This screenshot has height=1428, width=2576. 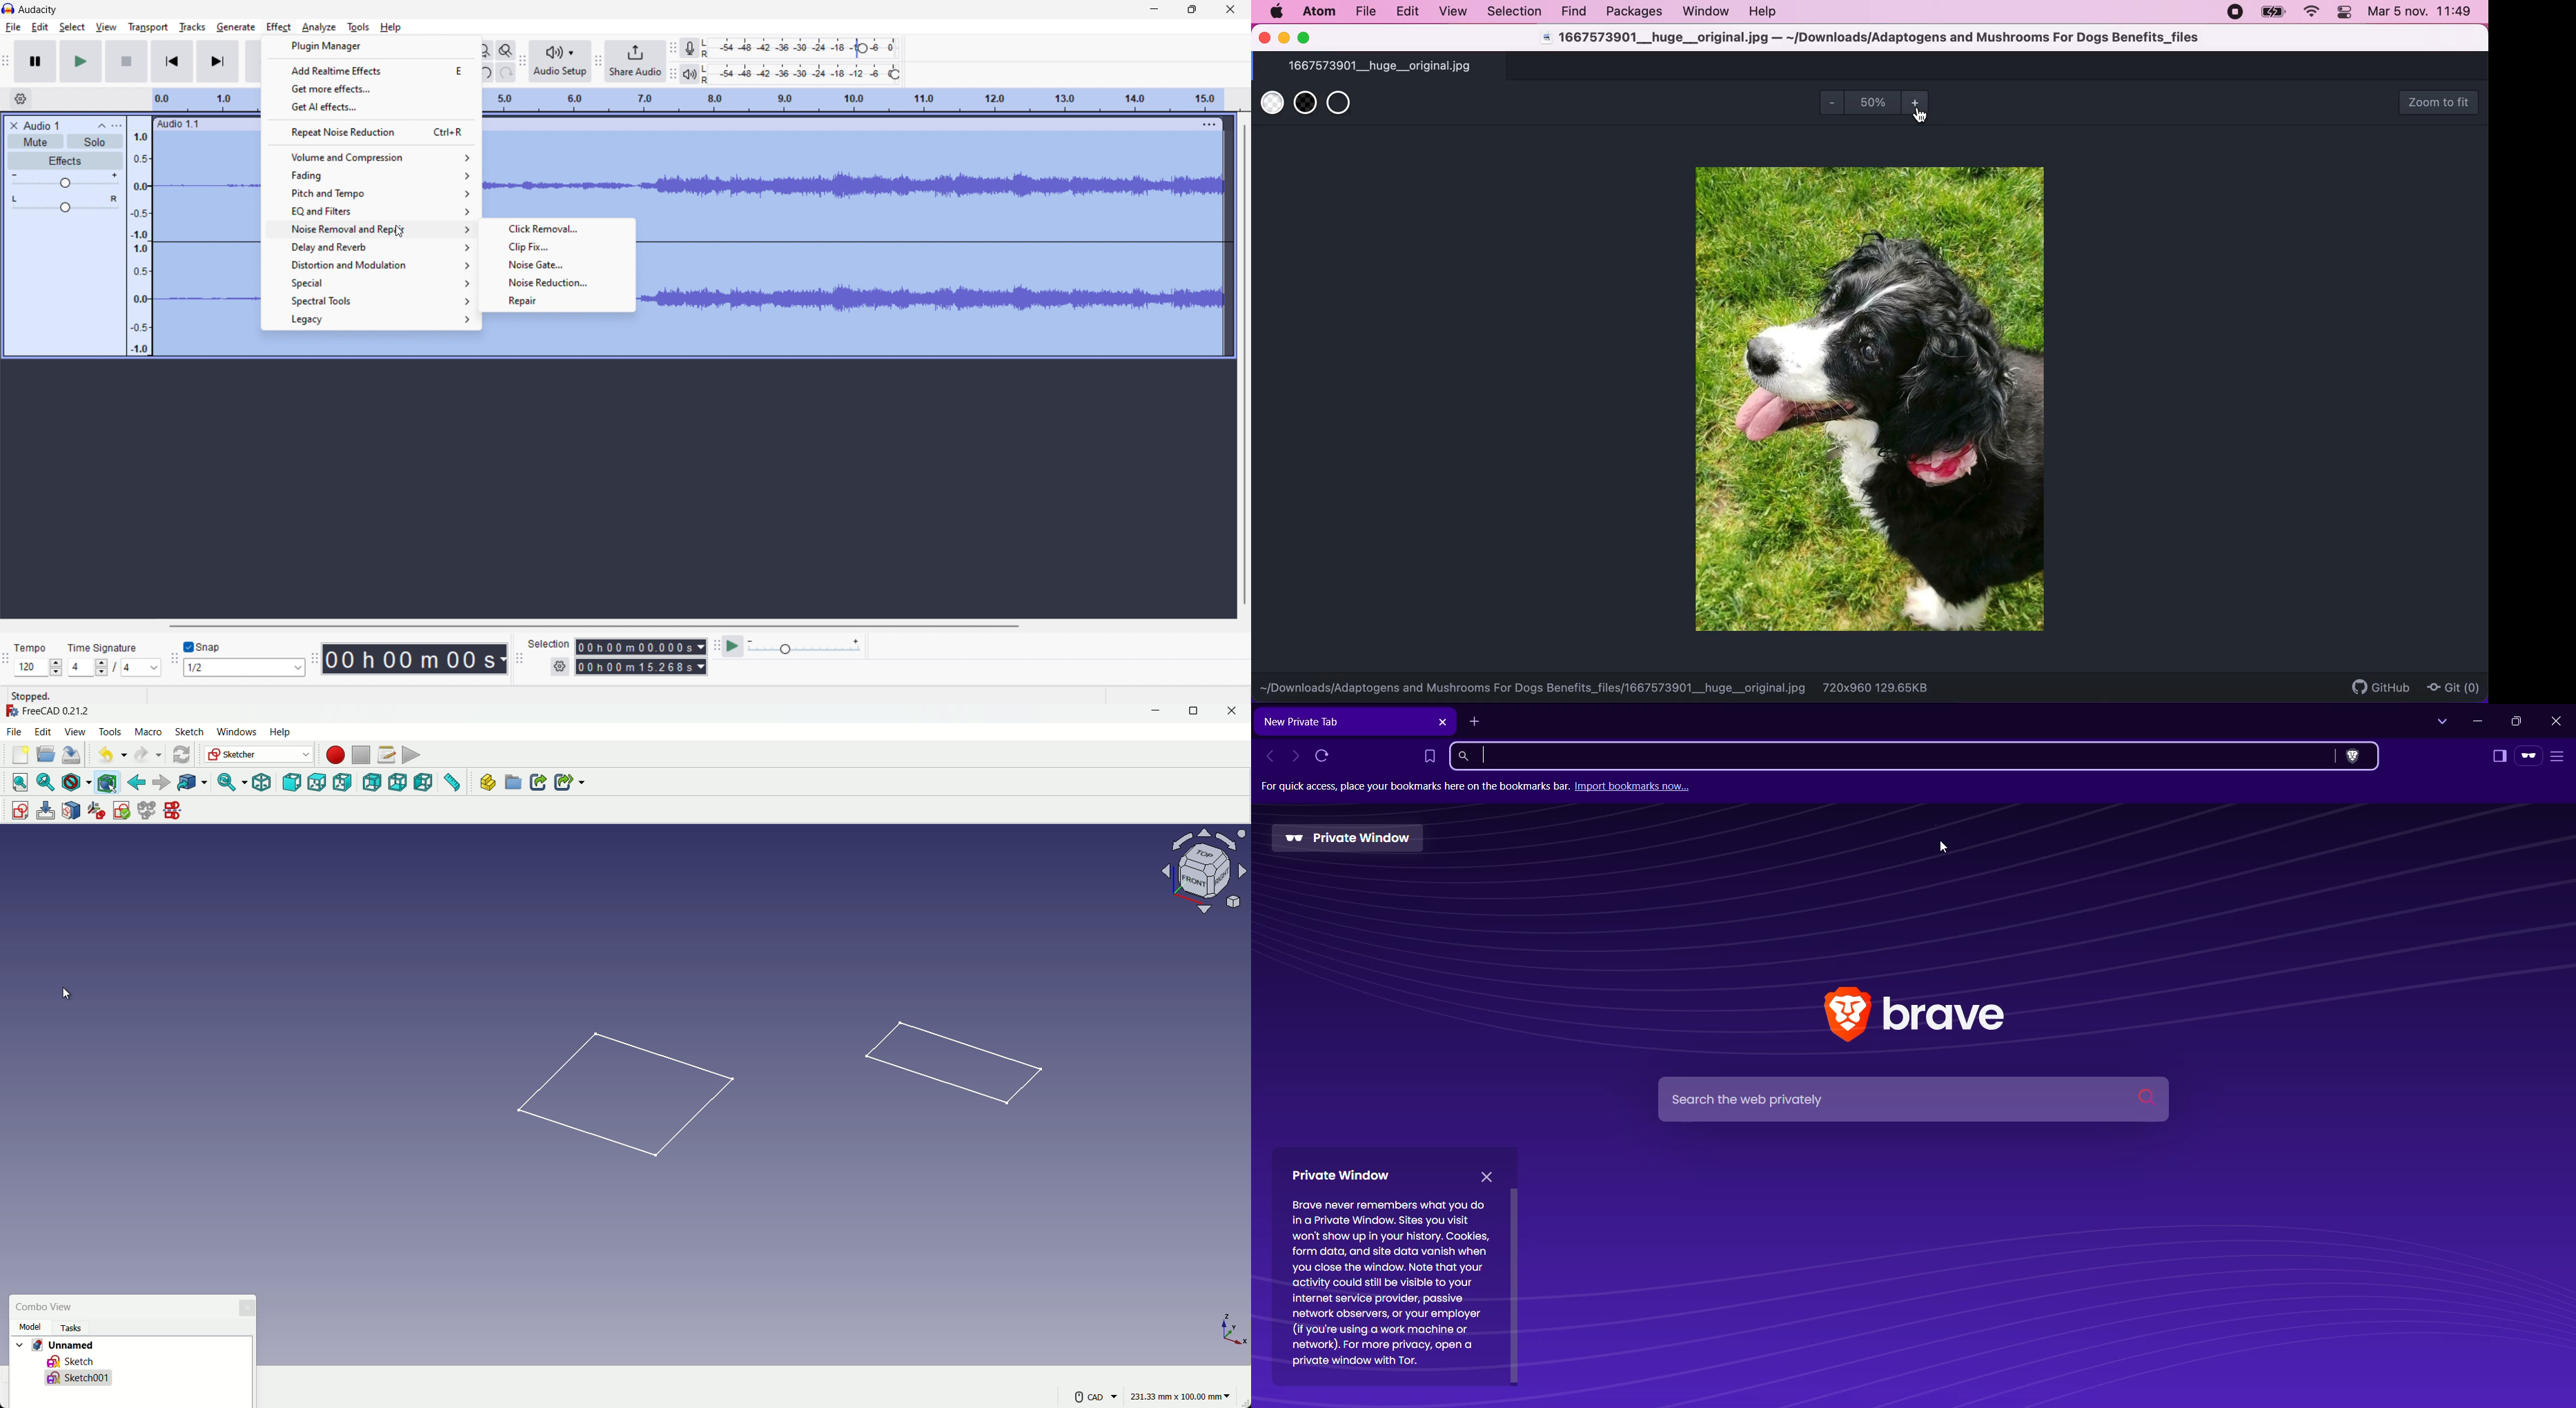 I want to click on mark sketch to face, so click(x=70, y=811).